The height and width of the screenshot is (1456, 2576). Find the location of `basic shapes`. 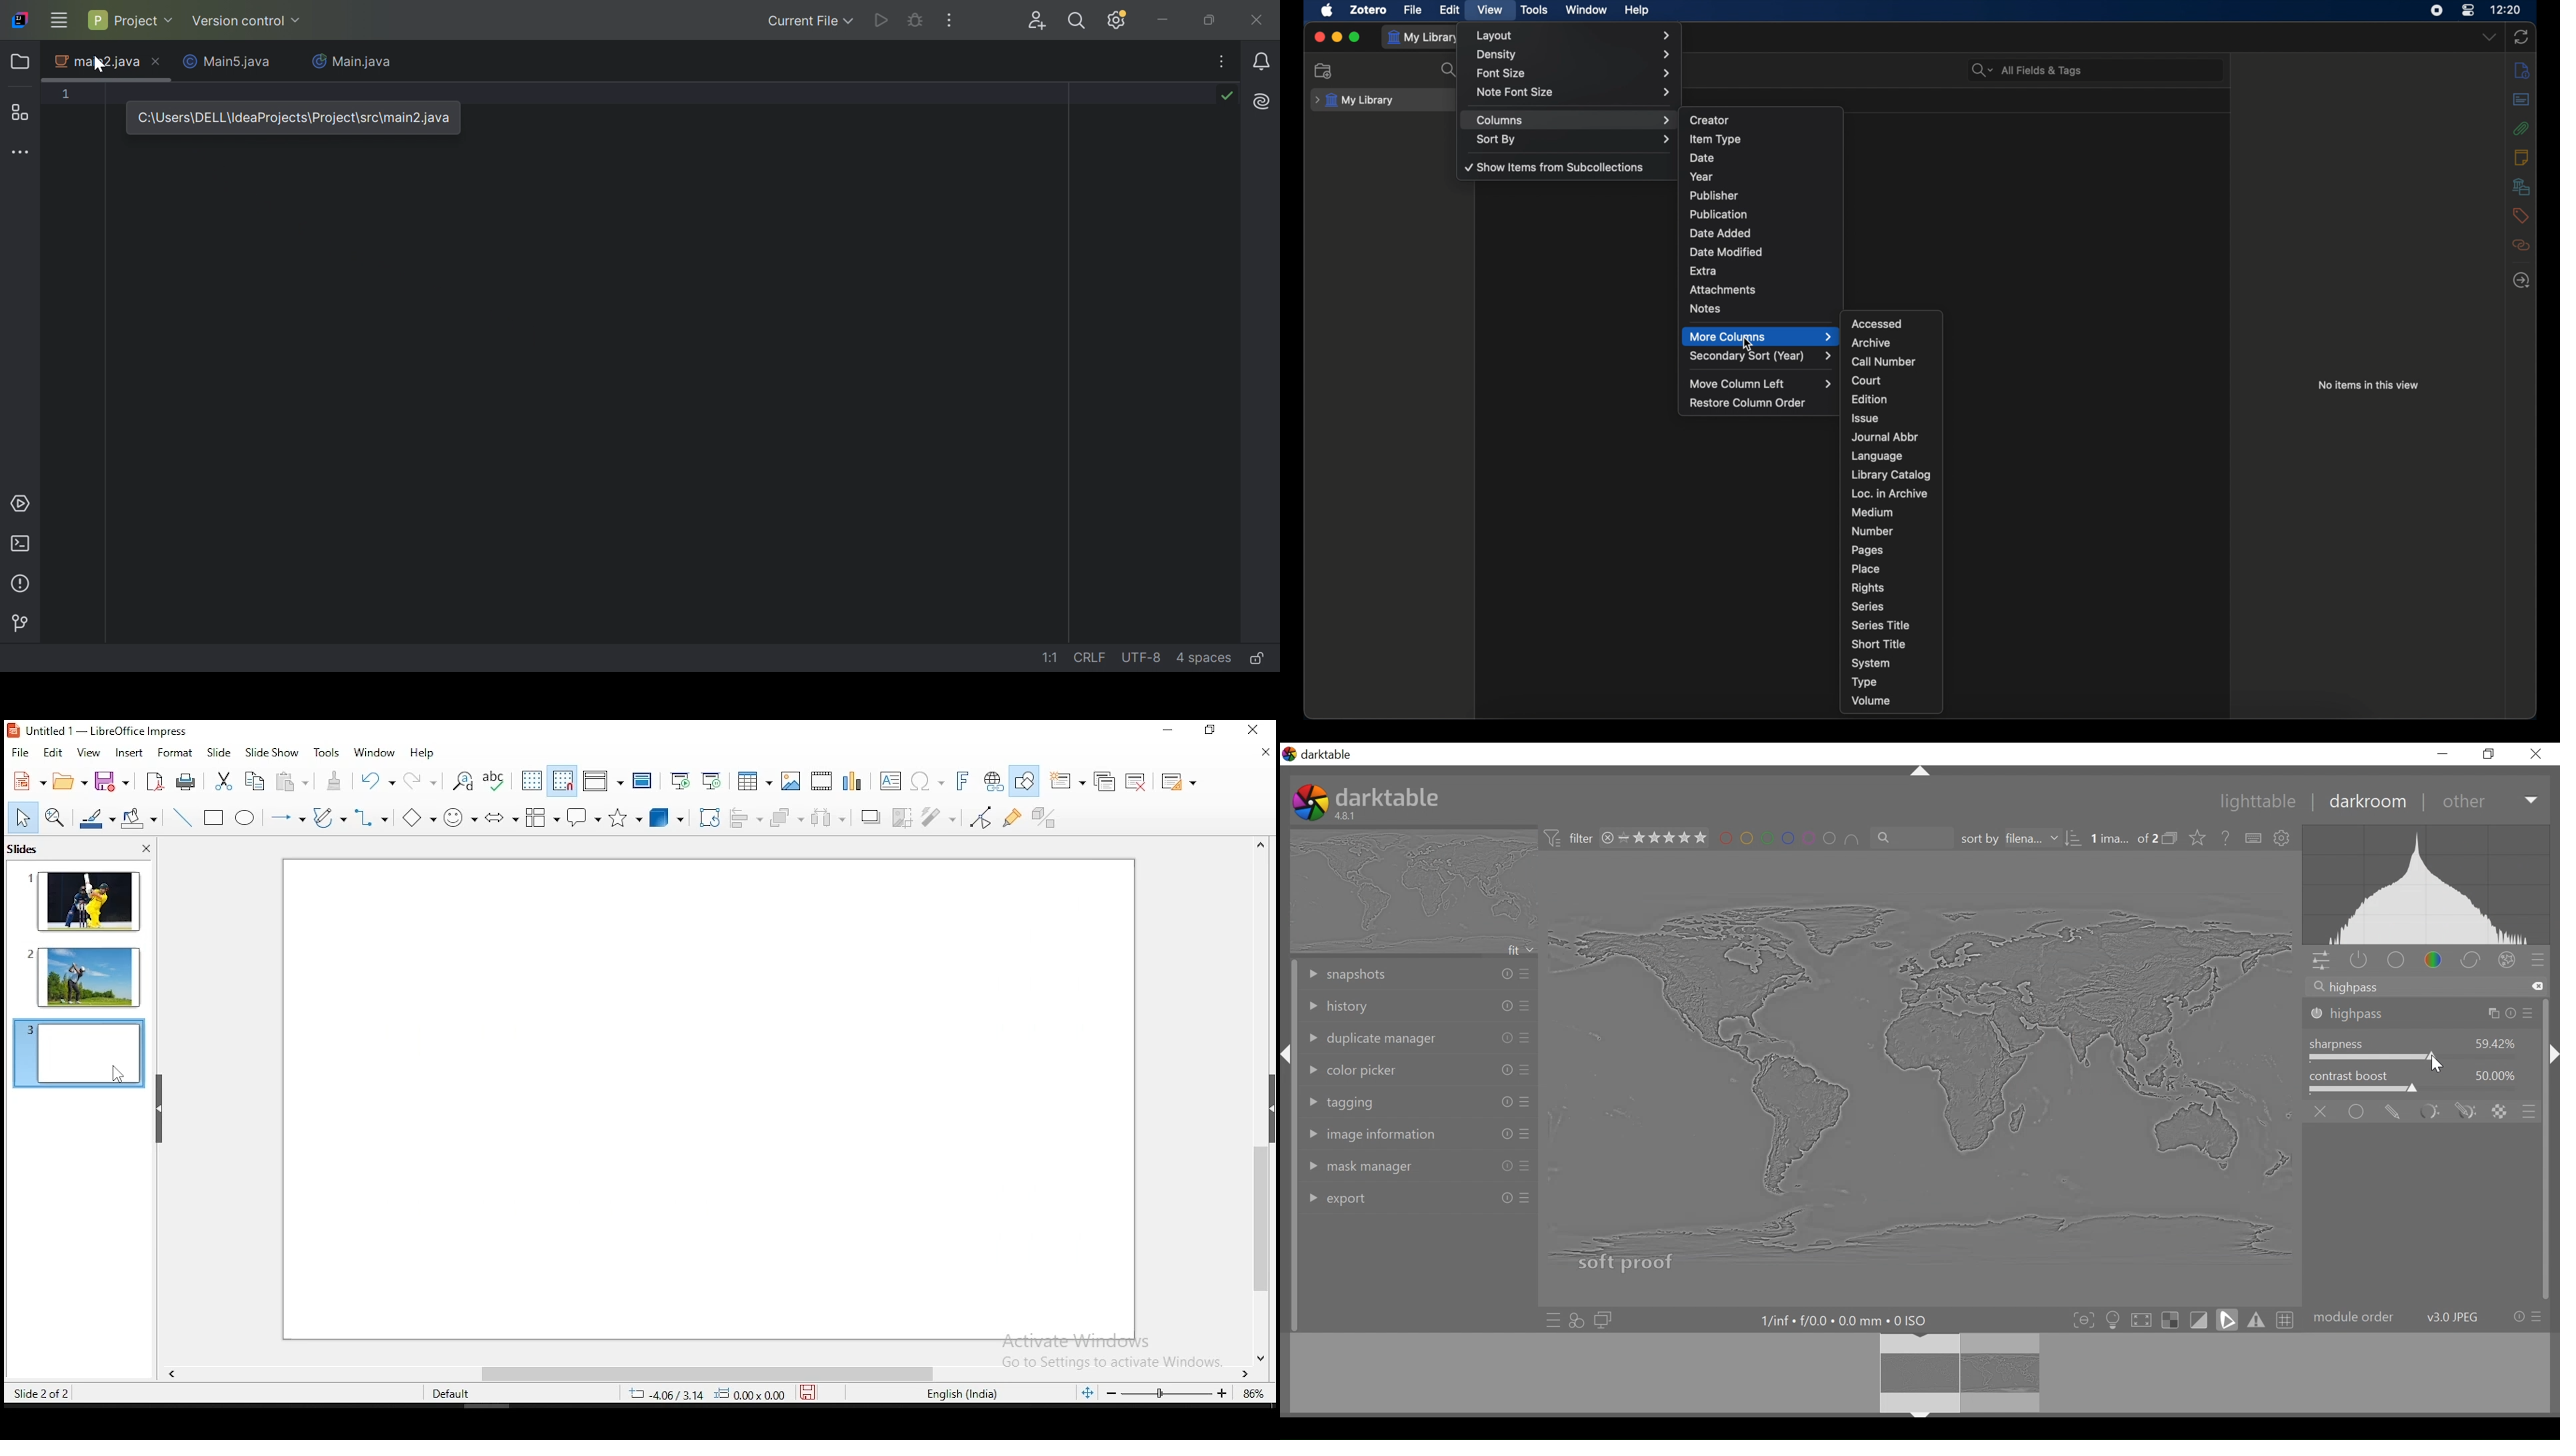

basic shapes is located at coordinates (416, 815).